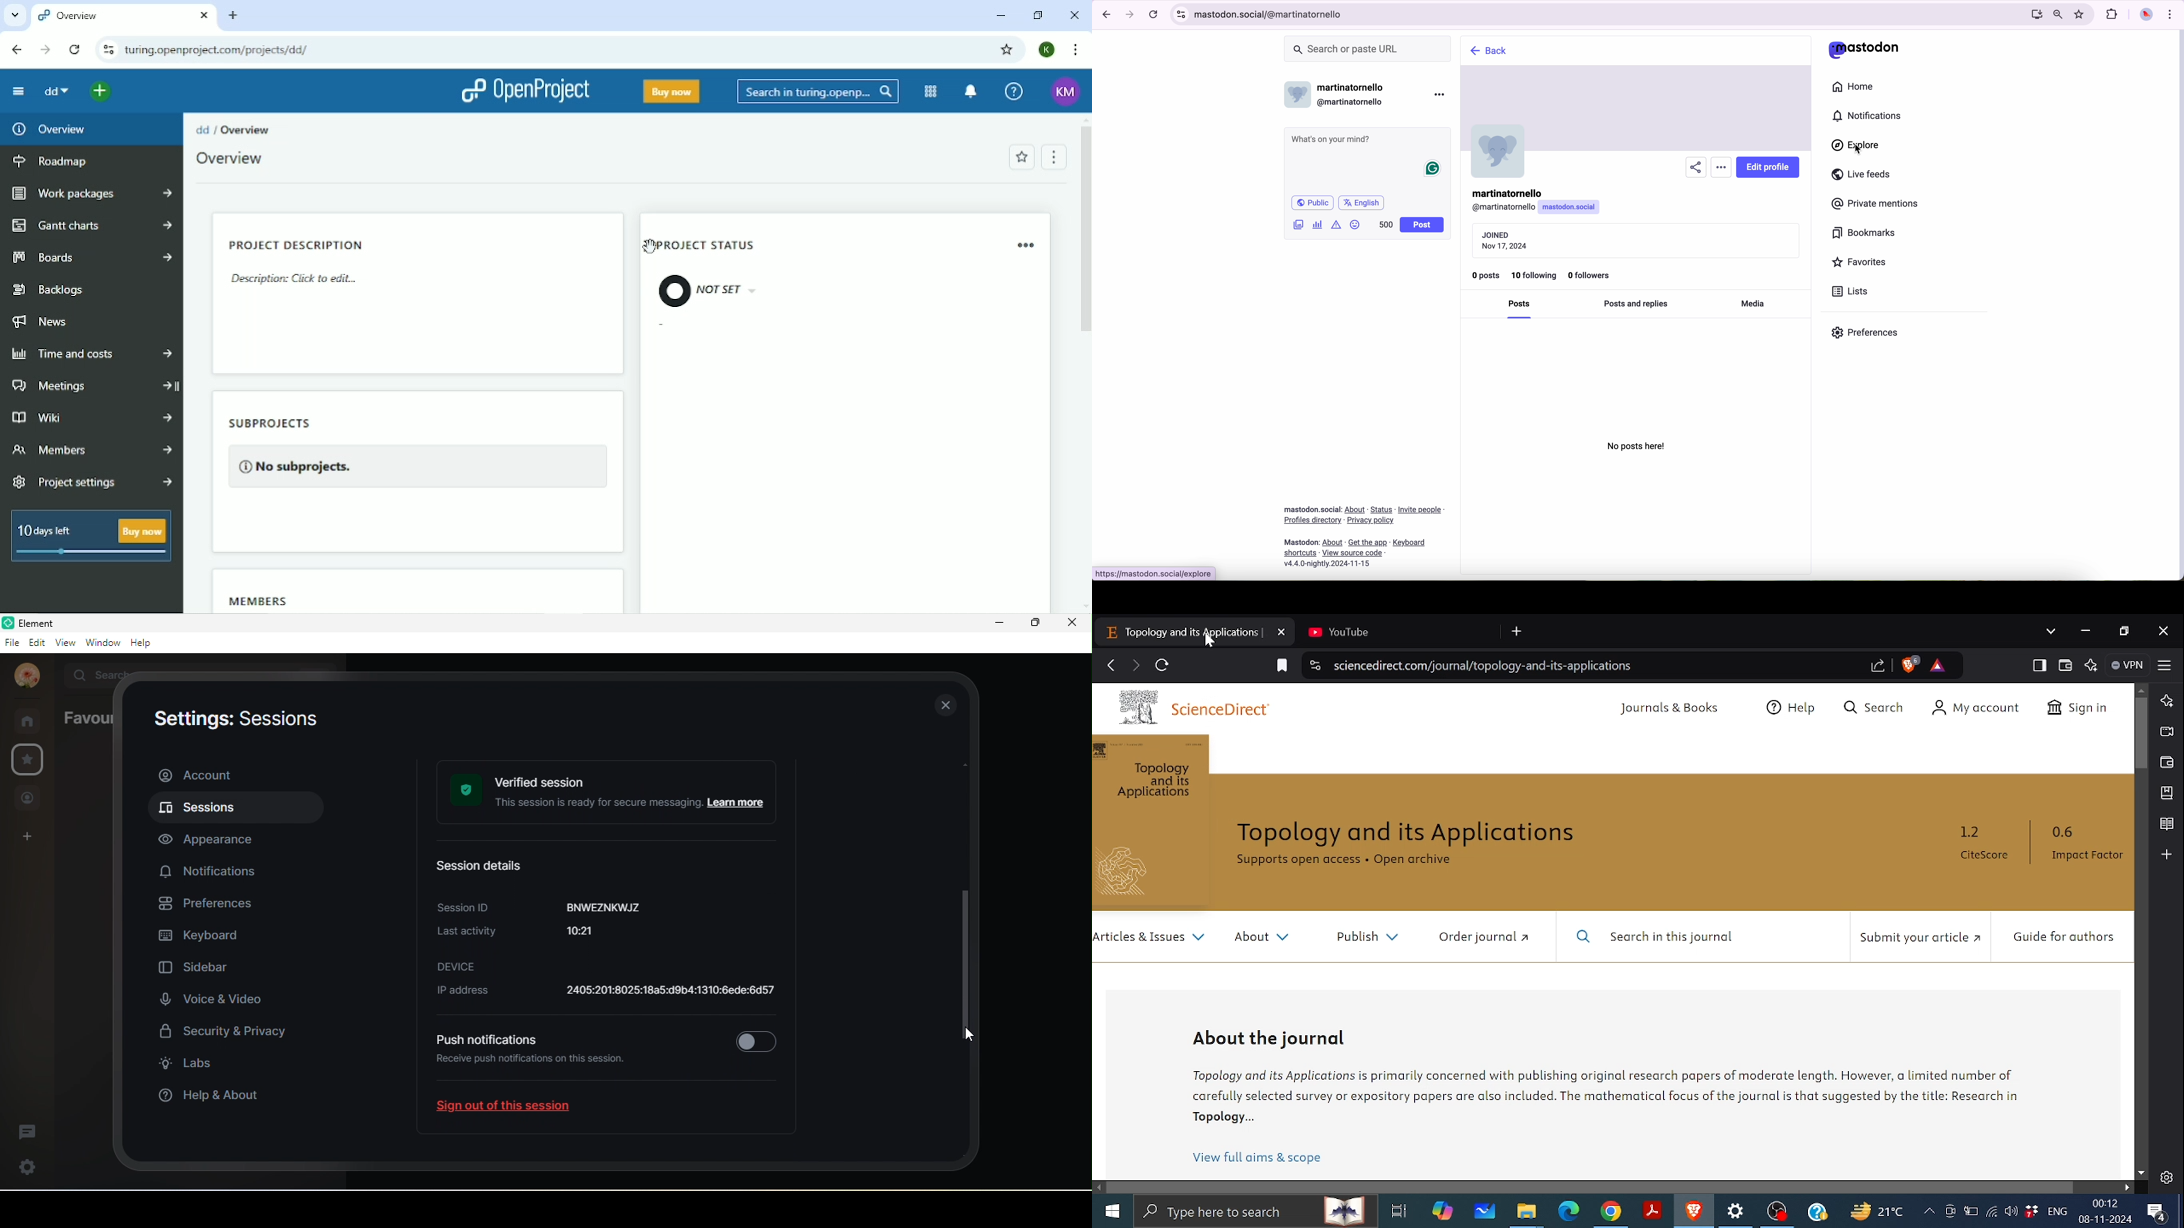  I want to click on navigate back, so click(1105, 15).